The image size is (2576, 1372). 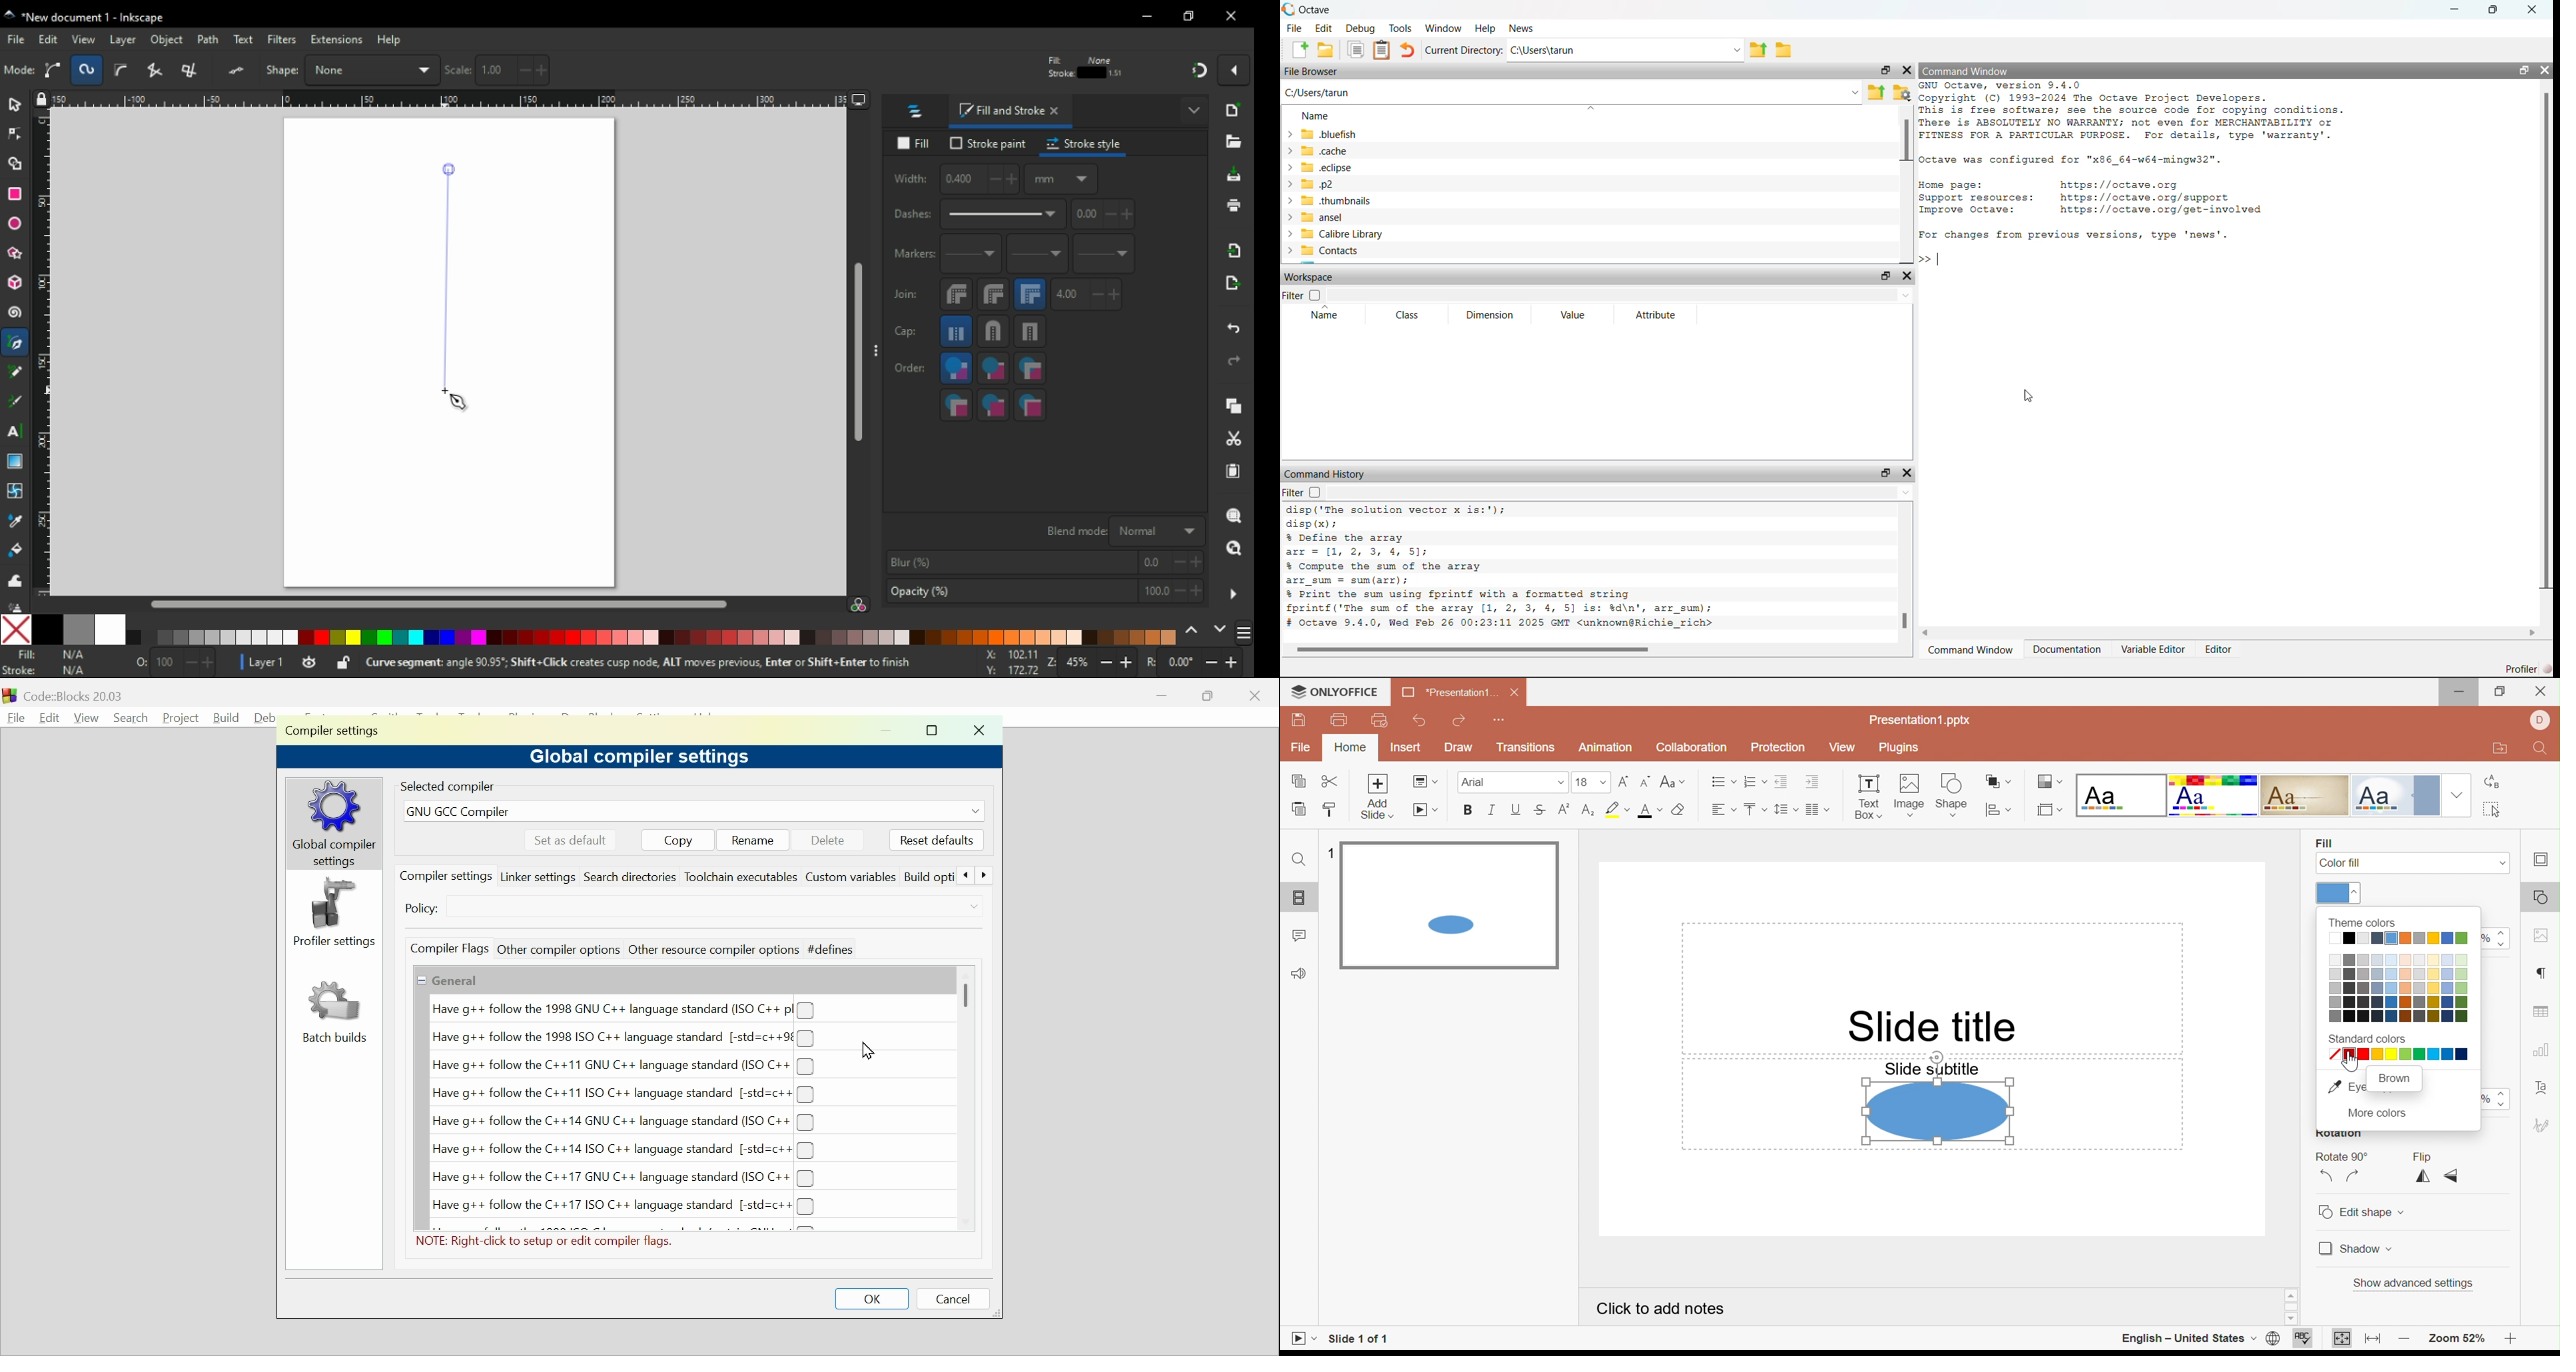 What do you see at coordinates (15, 490) in the screenshot?
I see `mesh` at bounding box center [15, 490].